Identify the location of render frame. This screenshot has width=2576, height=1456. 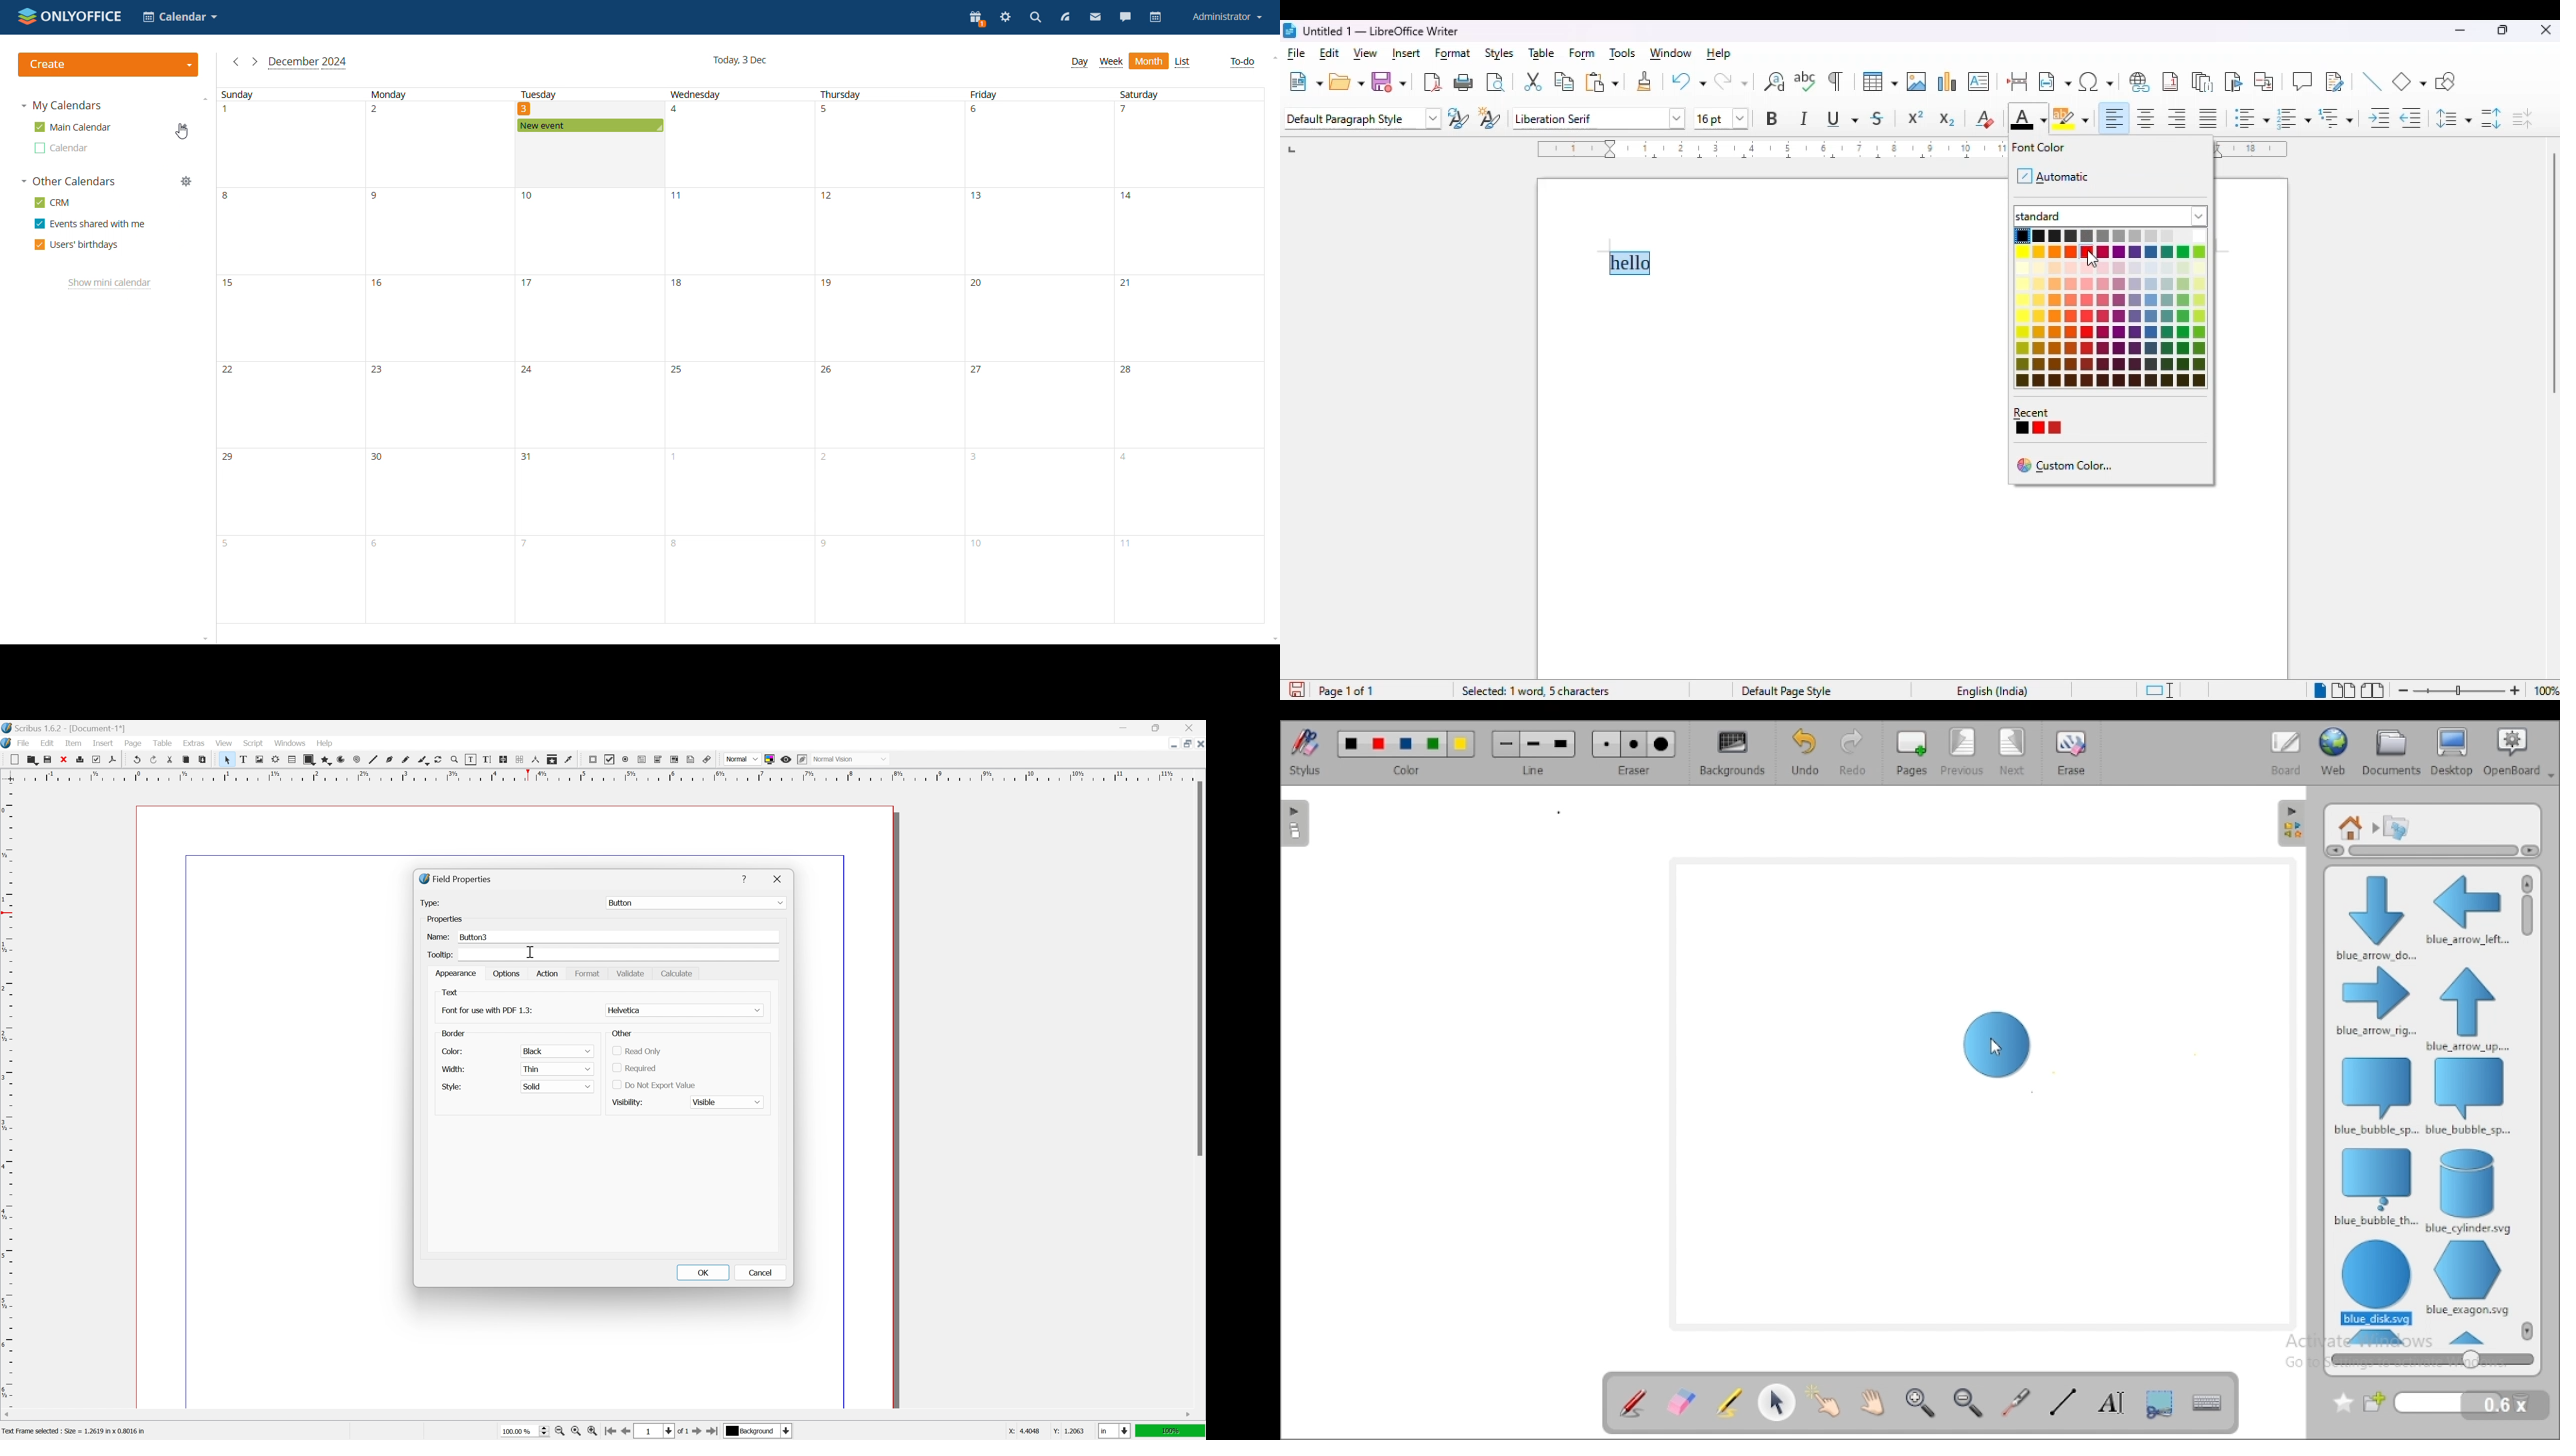
(276, 758).